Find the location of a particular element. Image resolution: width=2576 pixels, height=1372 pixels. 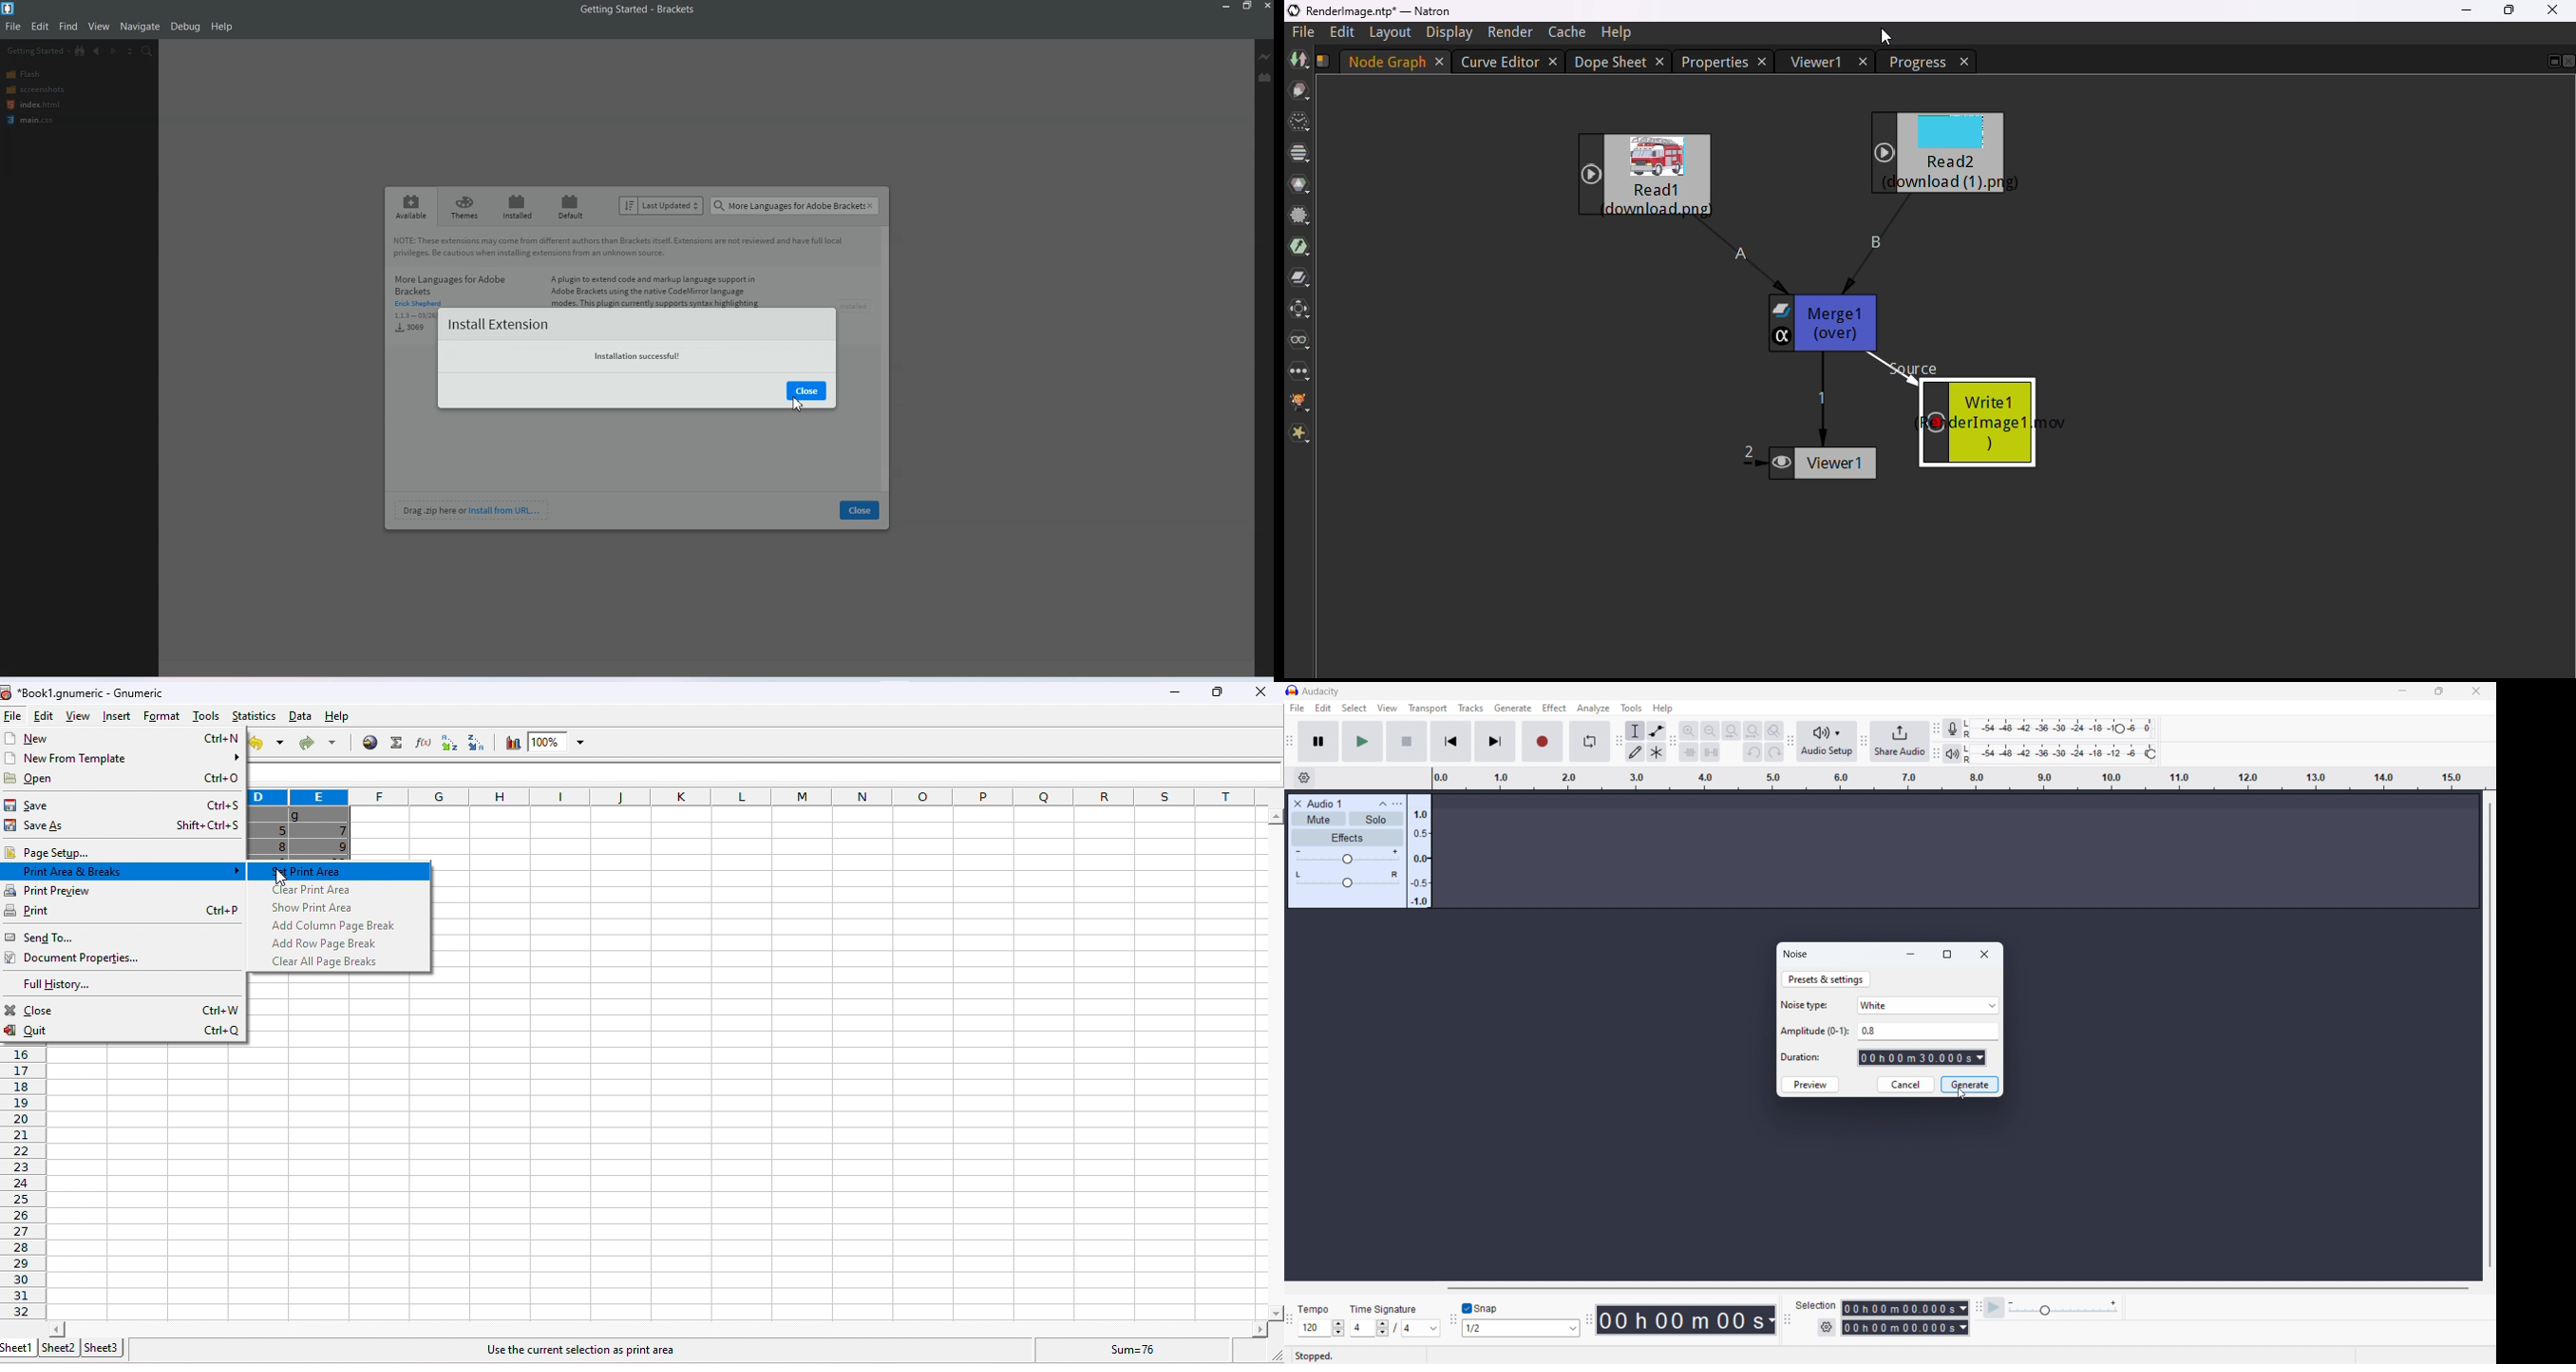

install from U R L is located at coordinates (505, 510).